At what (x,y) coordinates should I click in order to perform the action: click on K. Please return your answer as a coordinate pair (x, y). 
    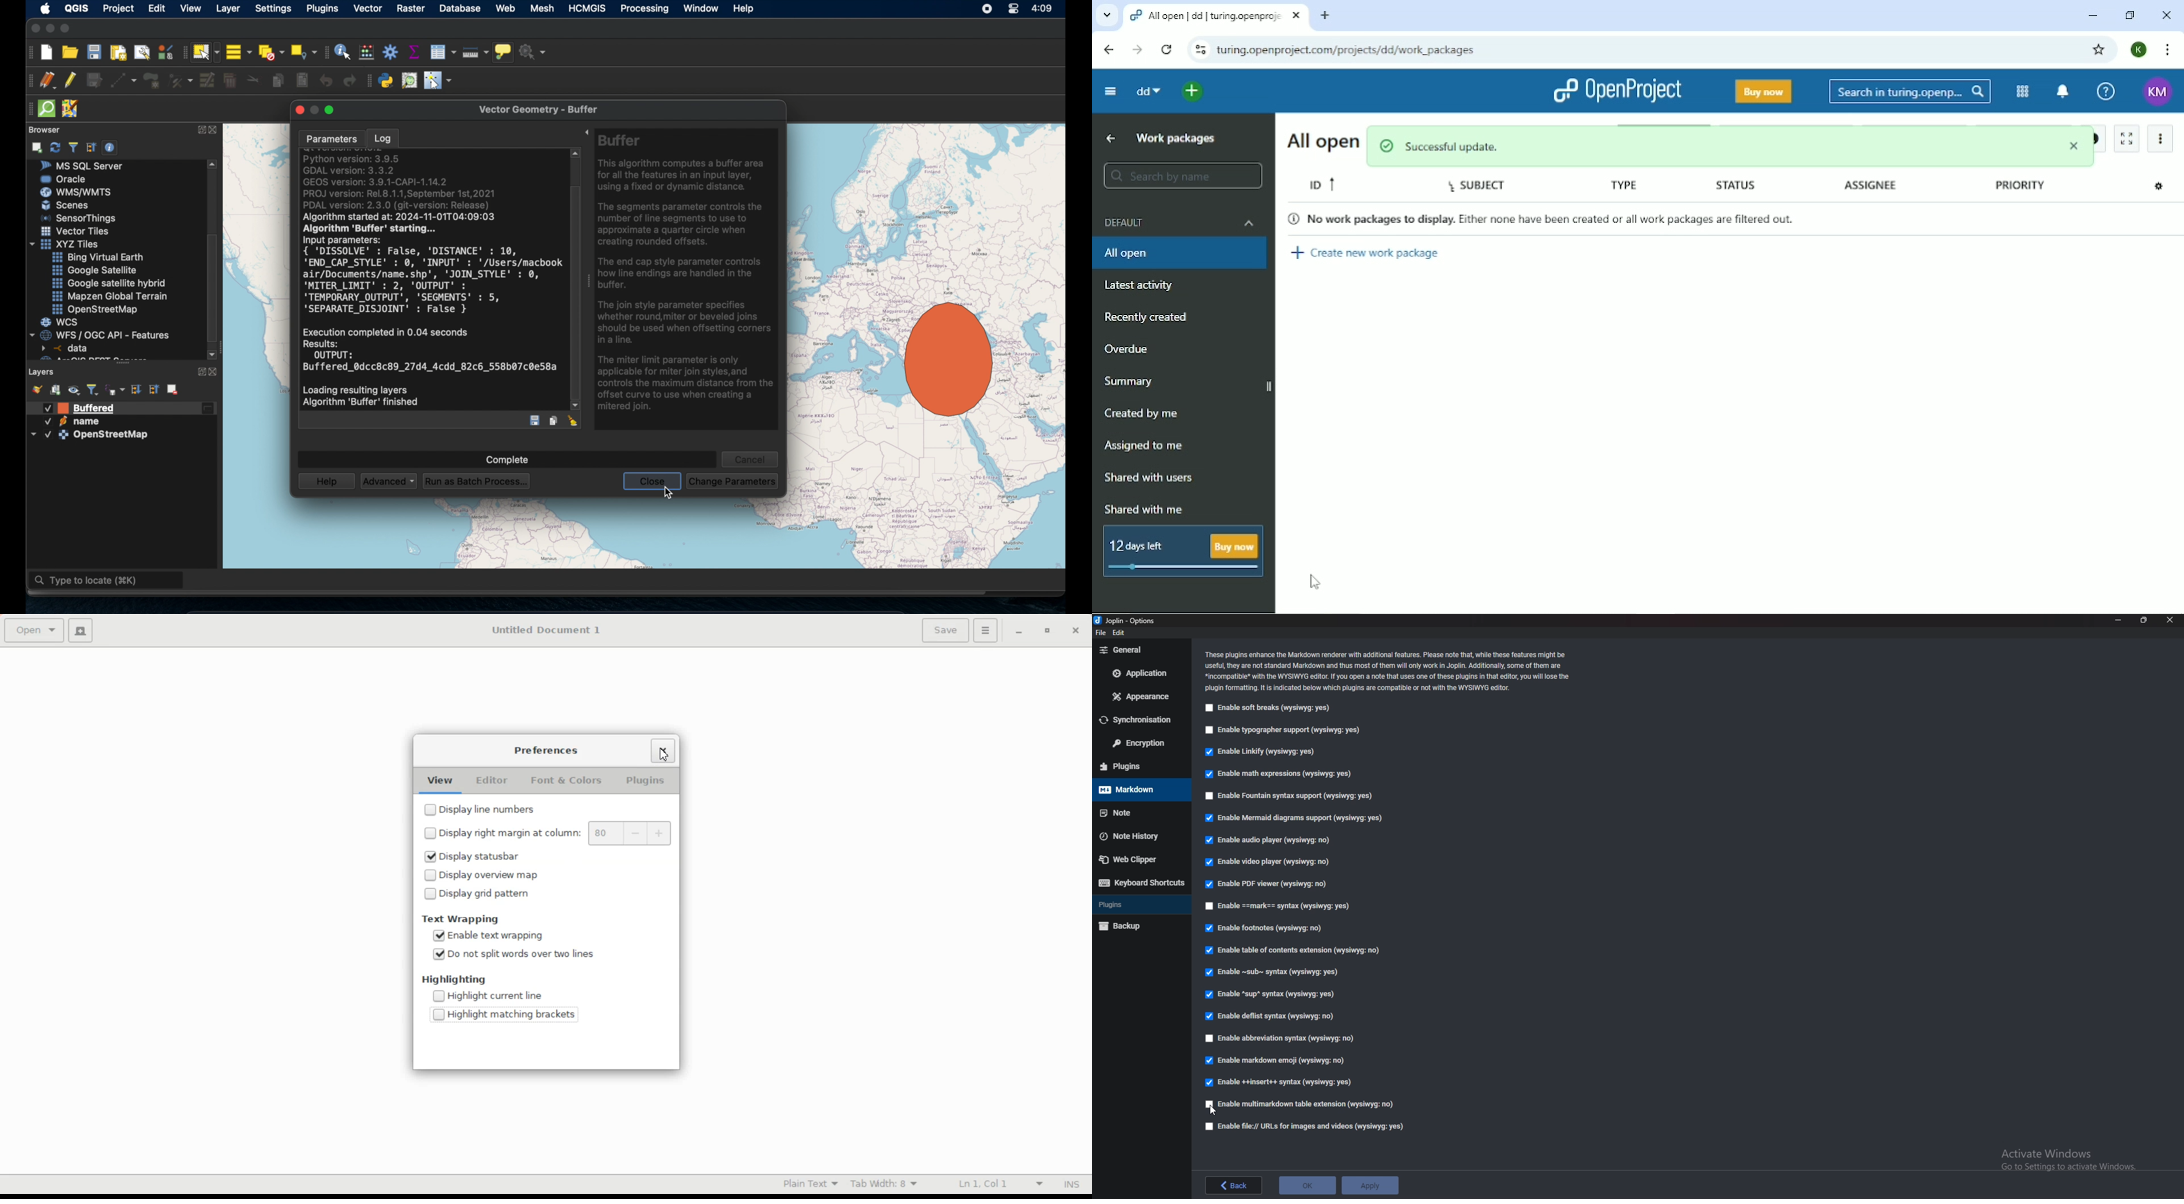
    Looking at the image, I should click on (2140, 49).